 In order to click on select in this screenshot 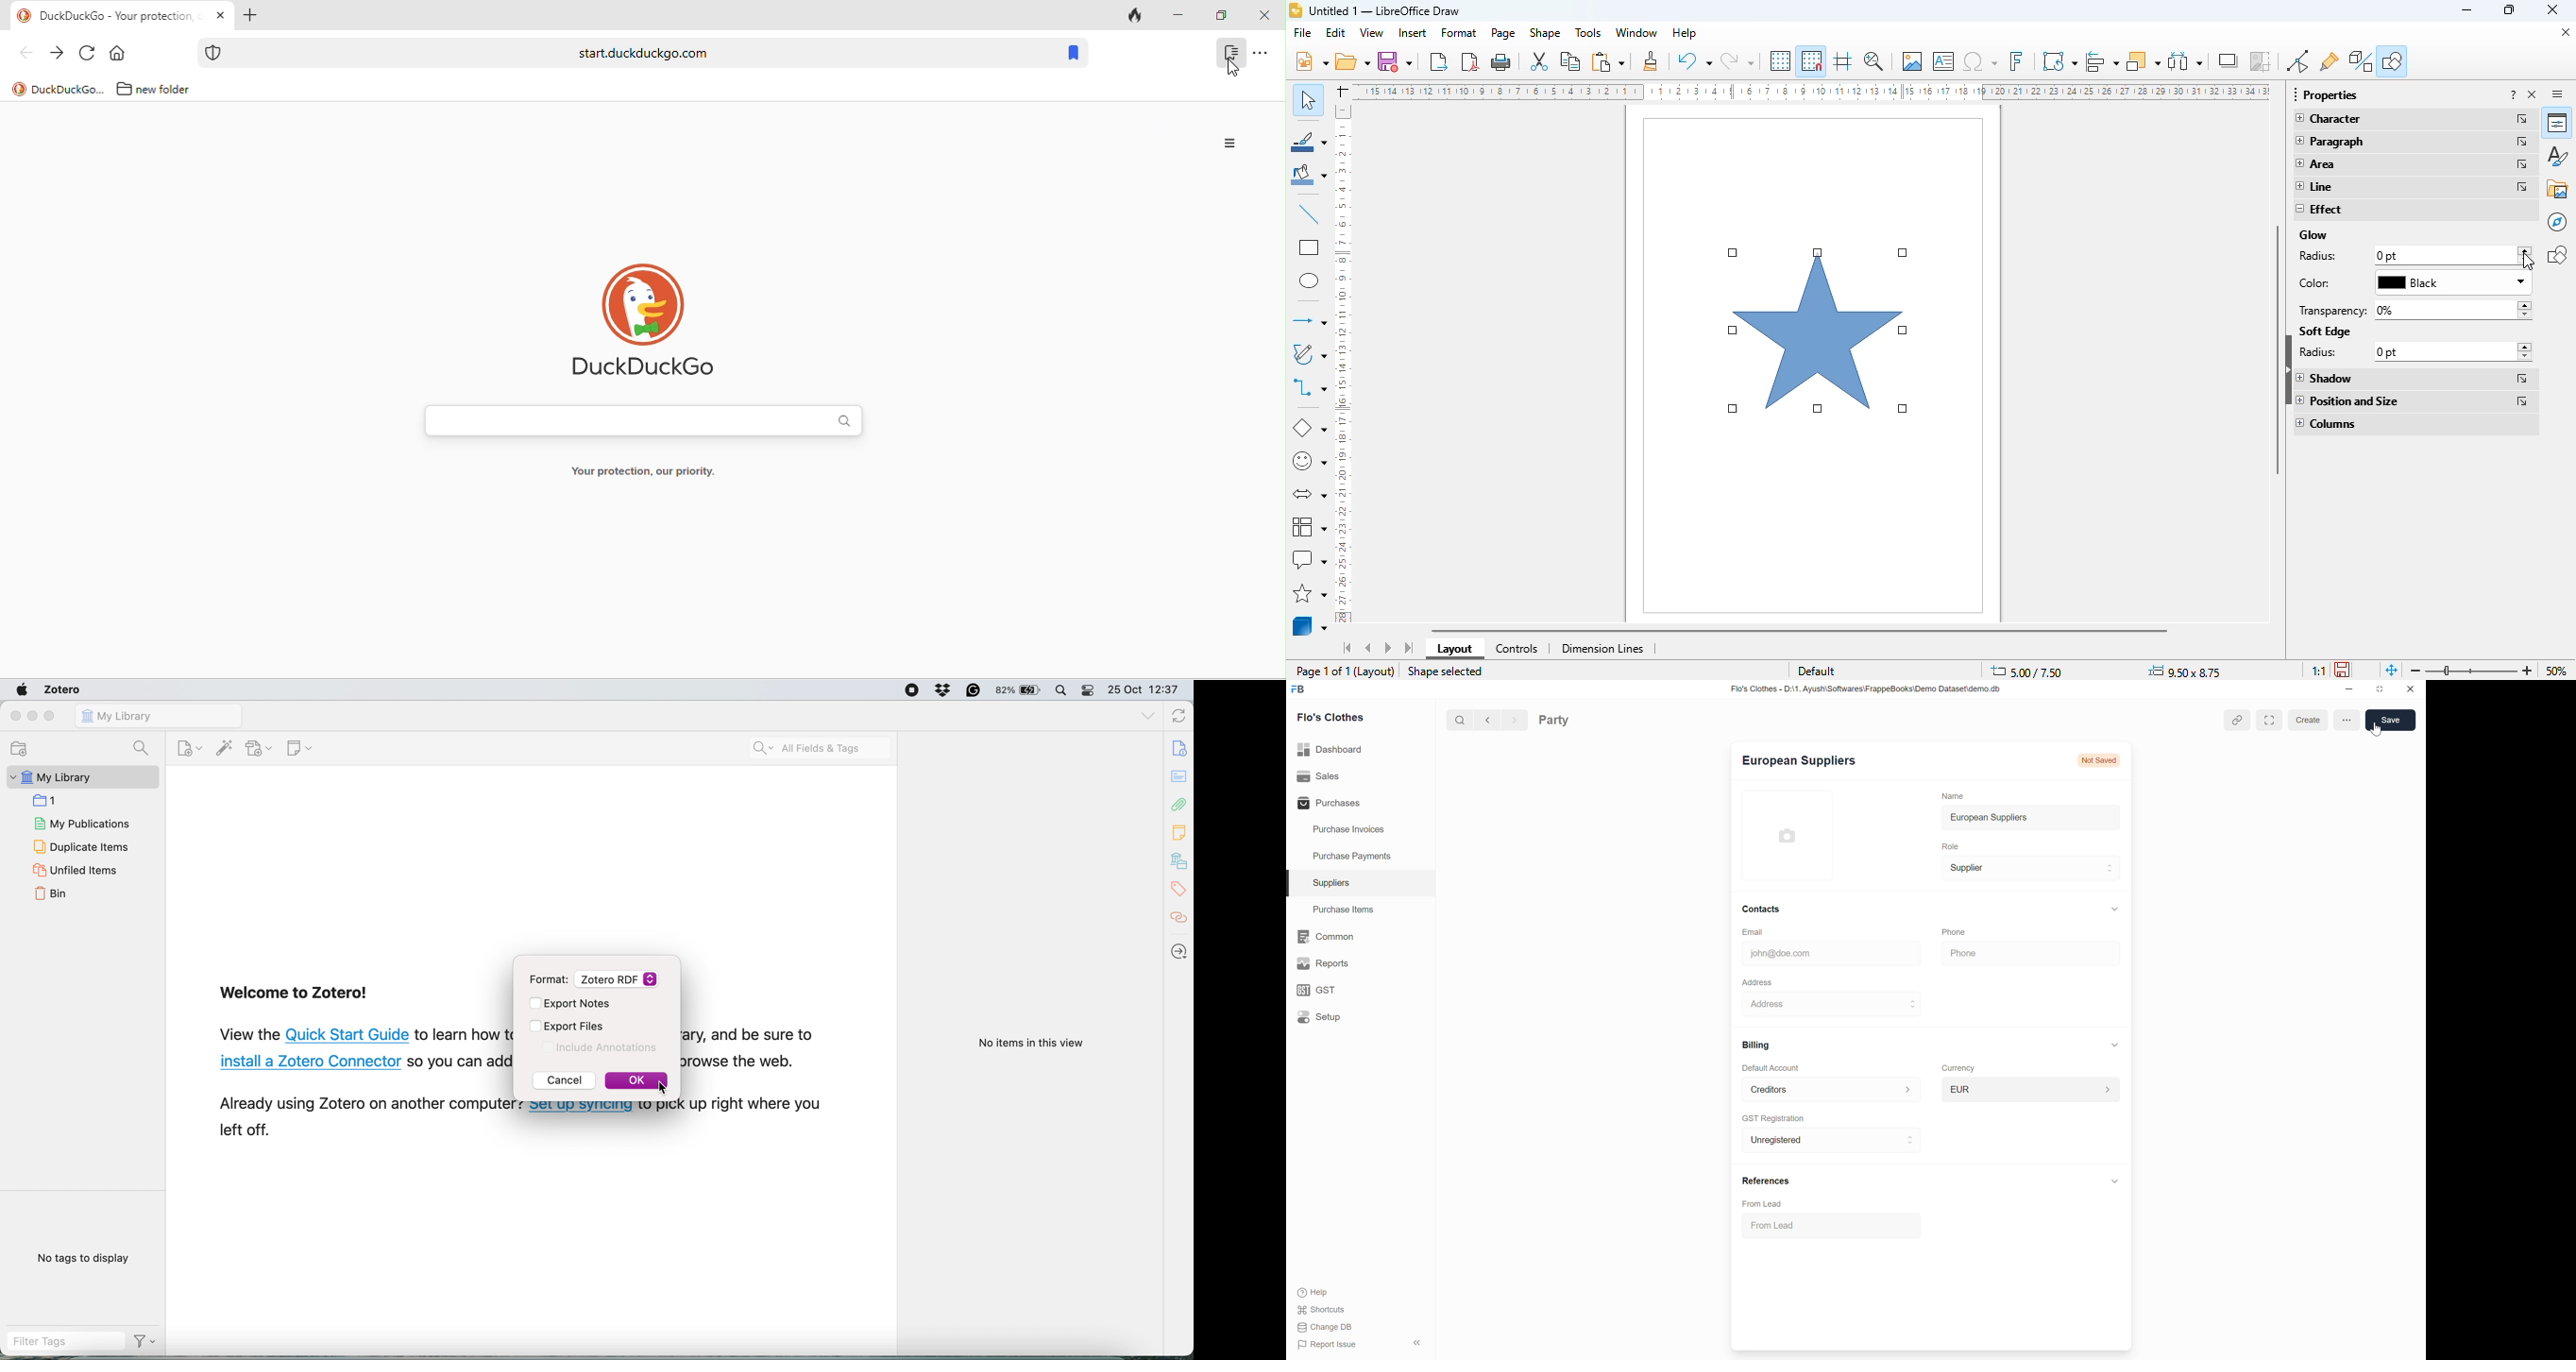, I will do `click(1309, 99)`.